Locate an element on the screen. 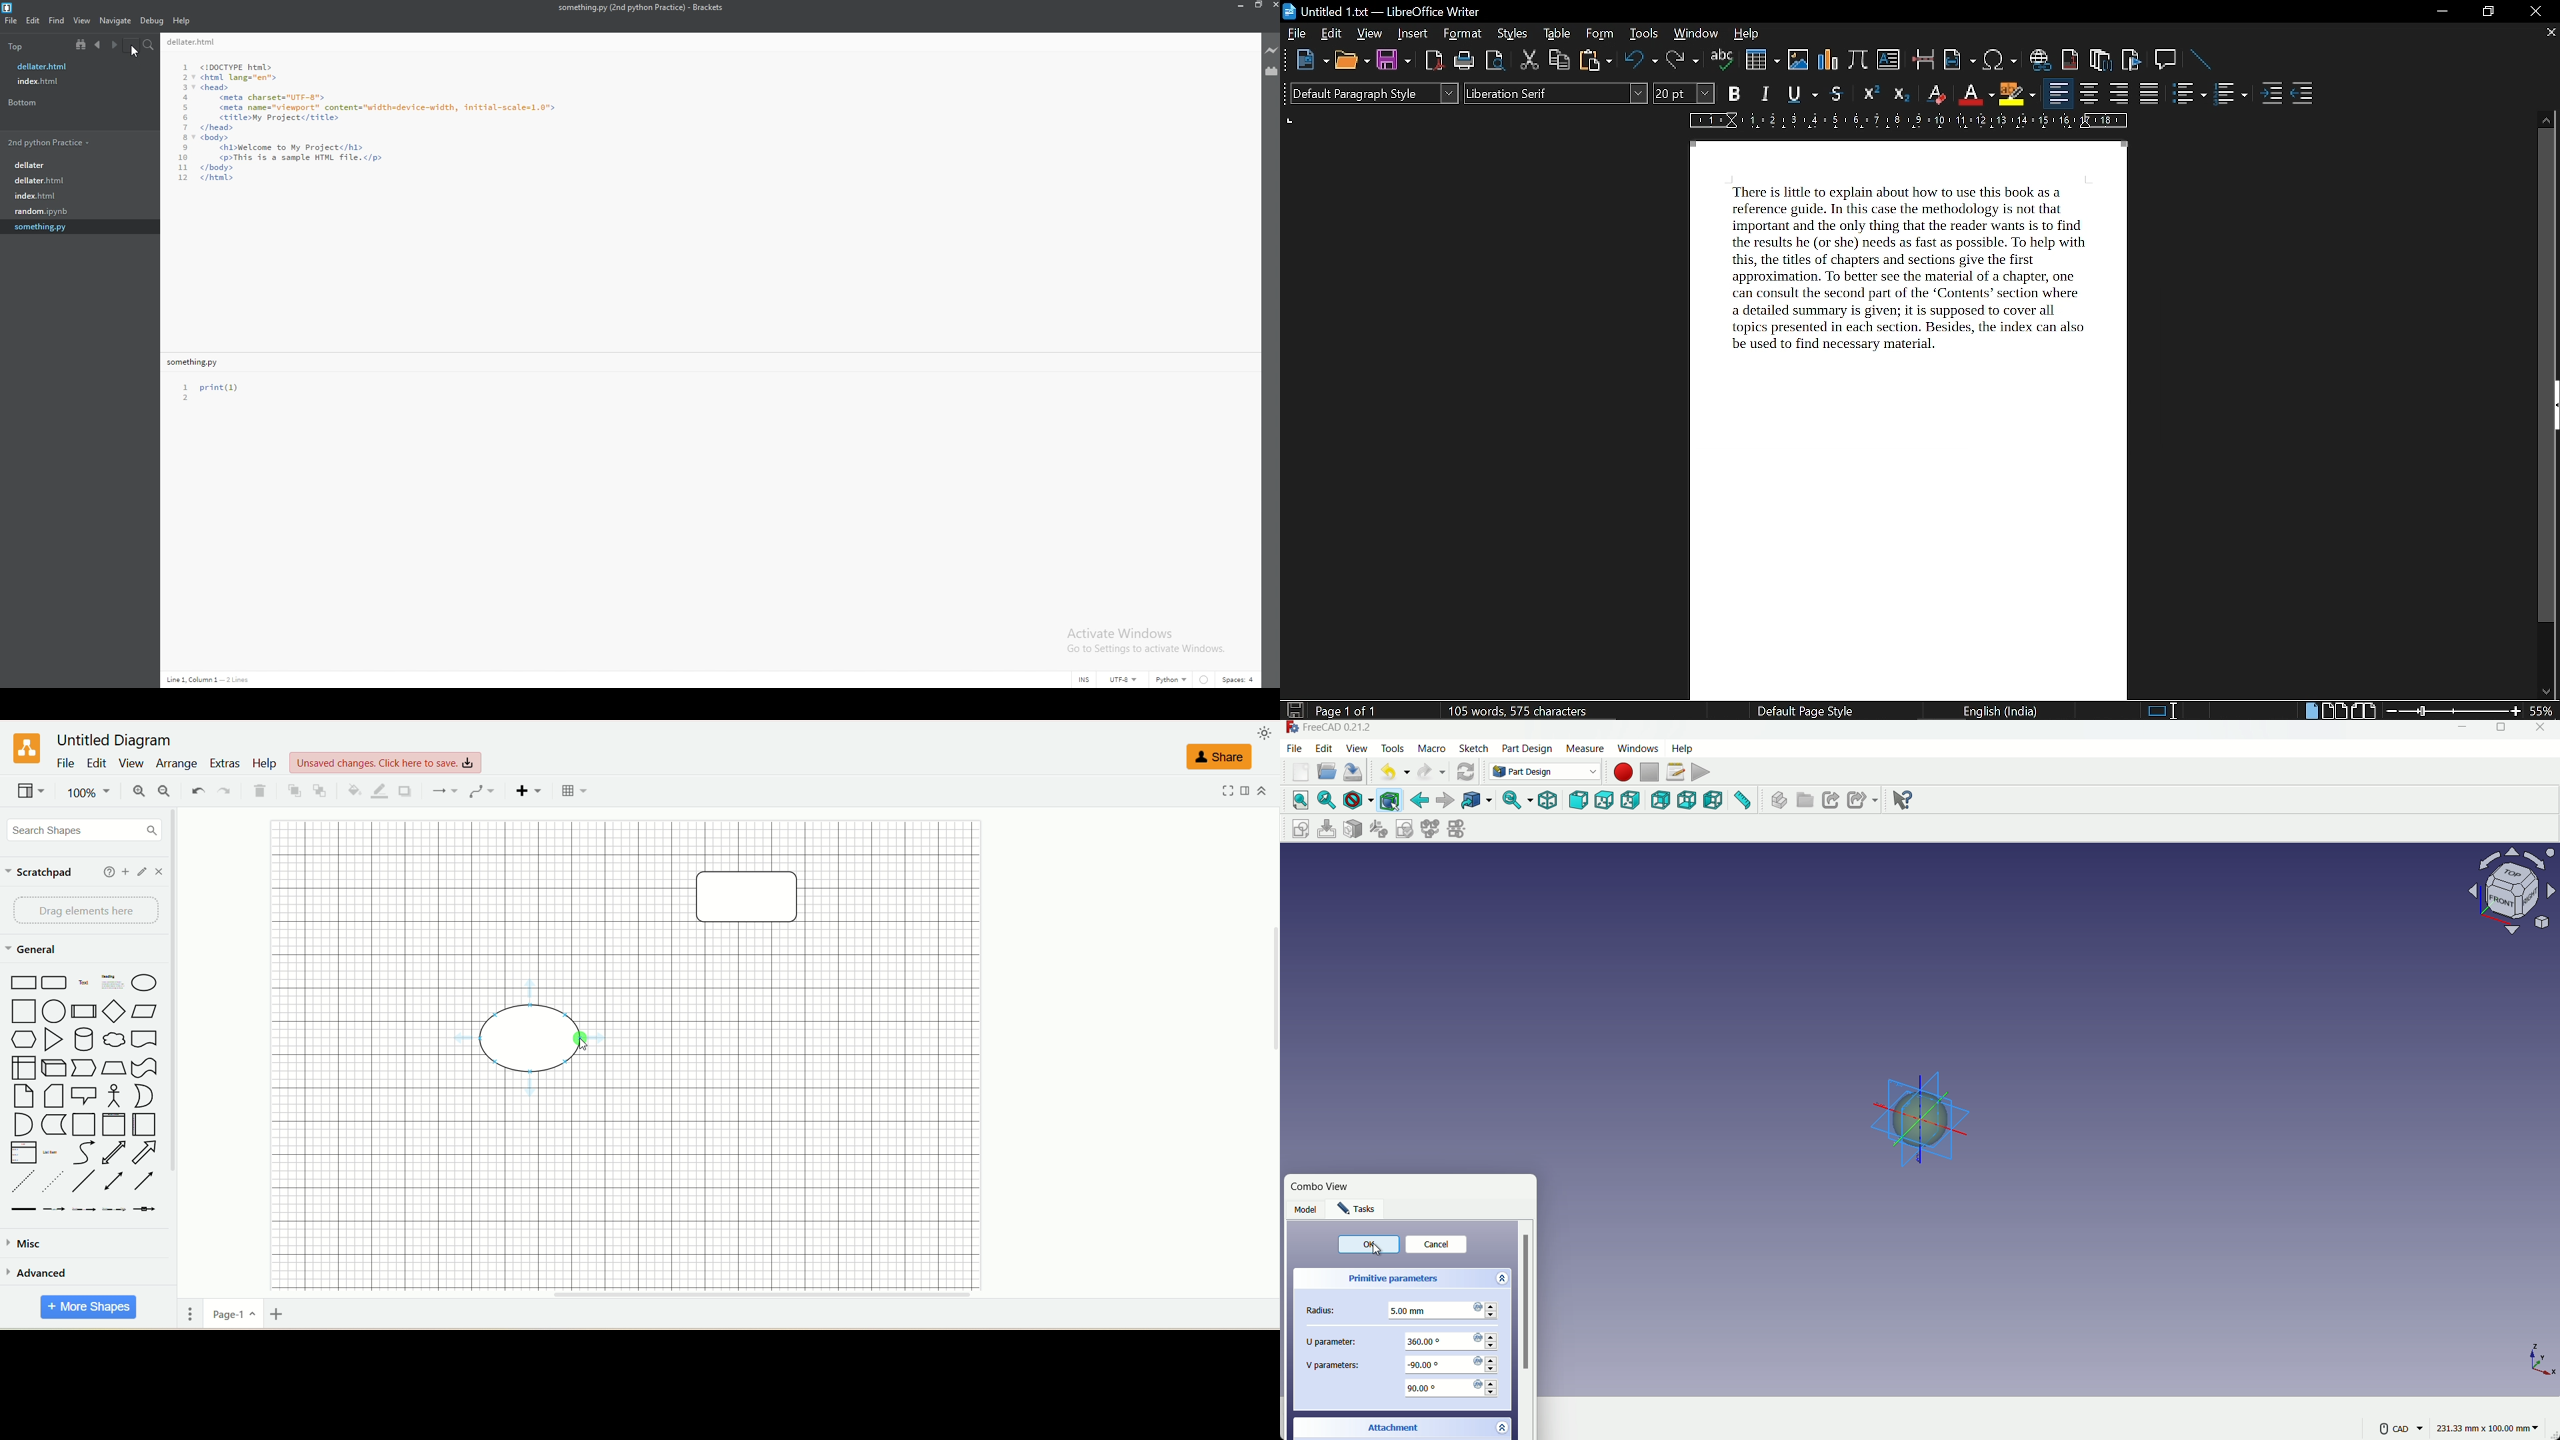  vertically scrollbar is located at coordinates (2547, 376).